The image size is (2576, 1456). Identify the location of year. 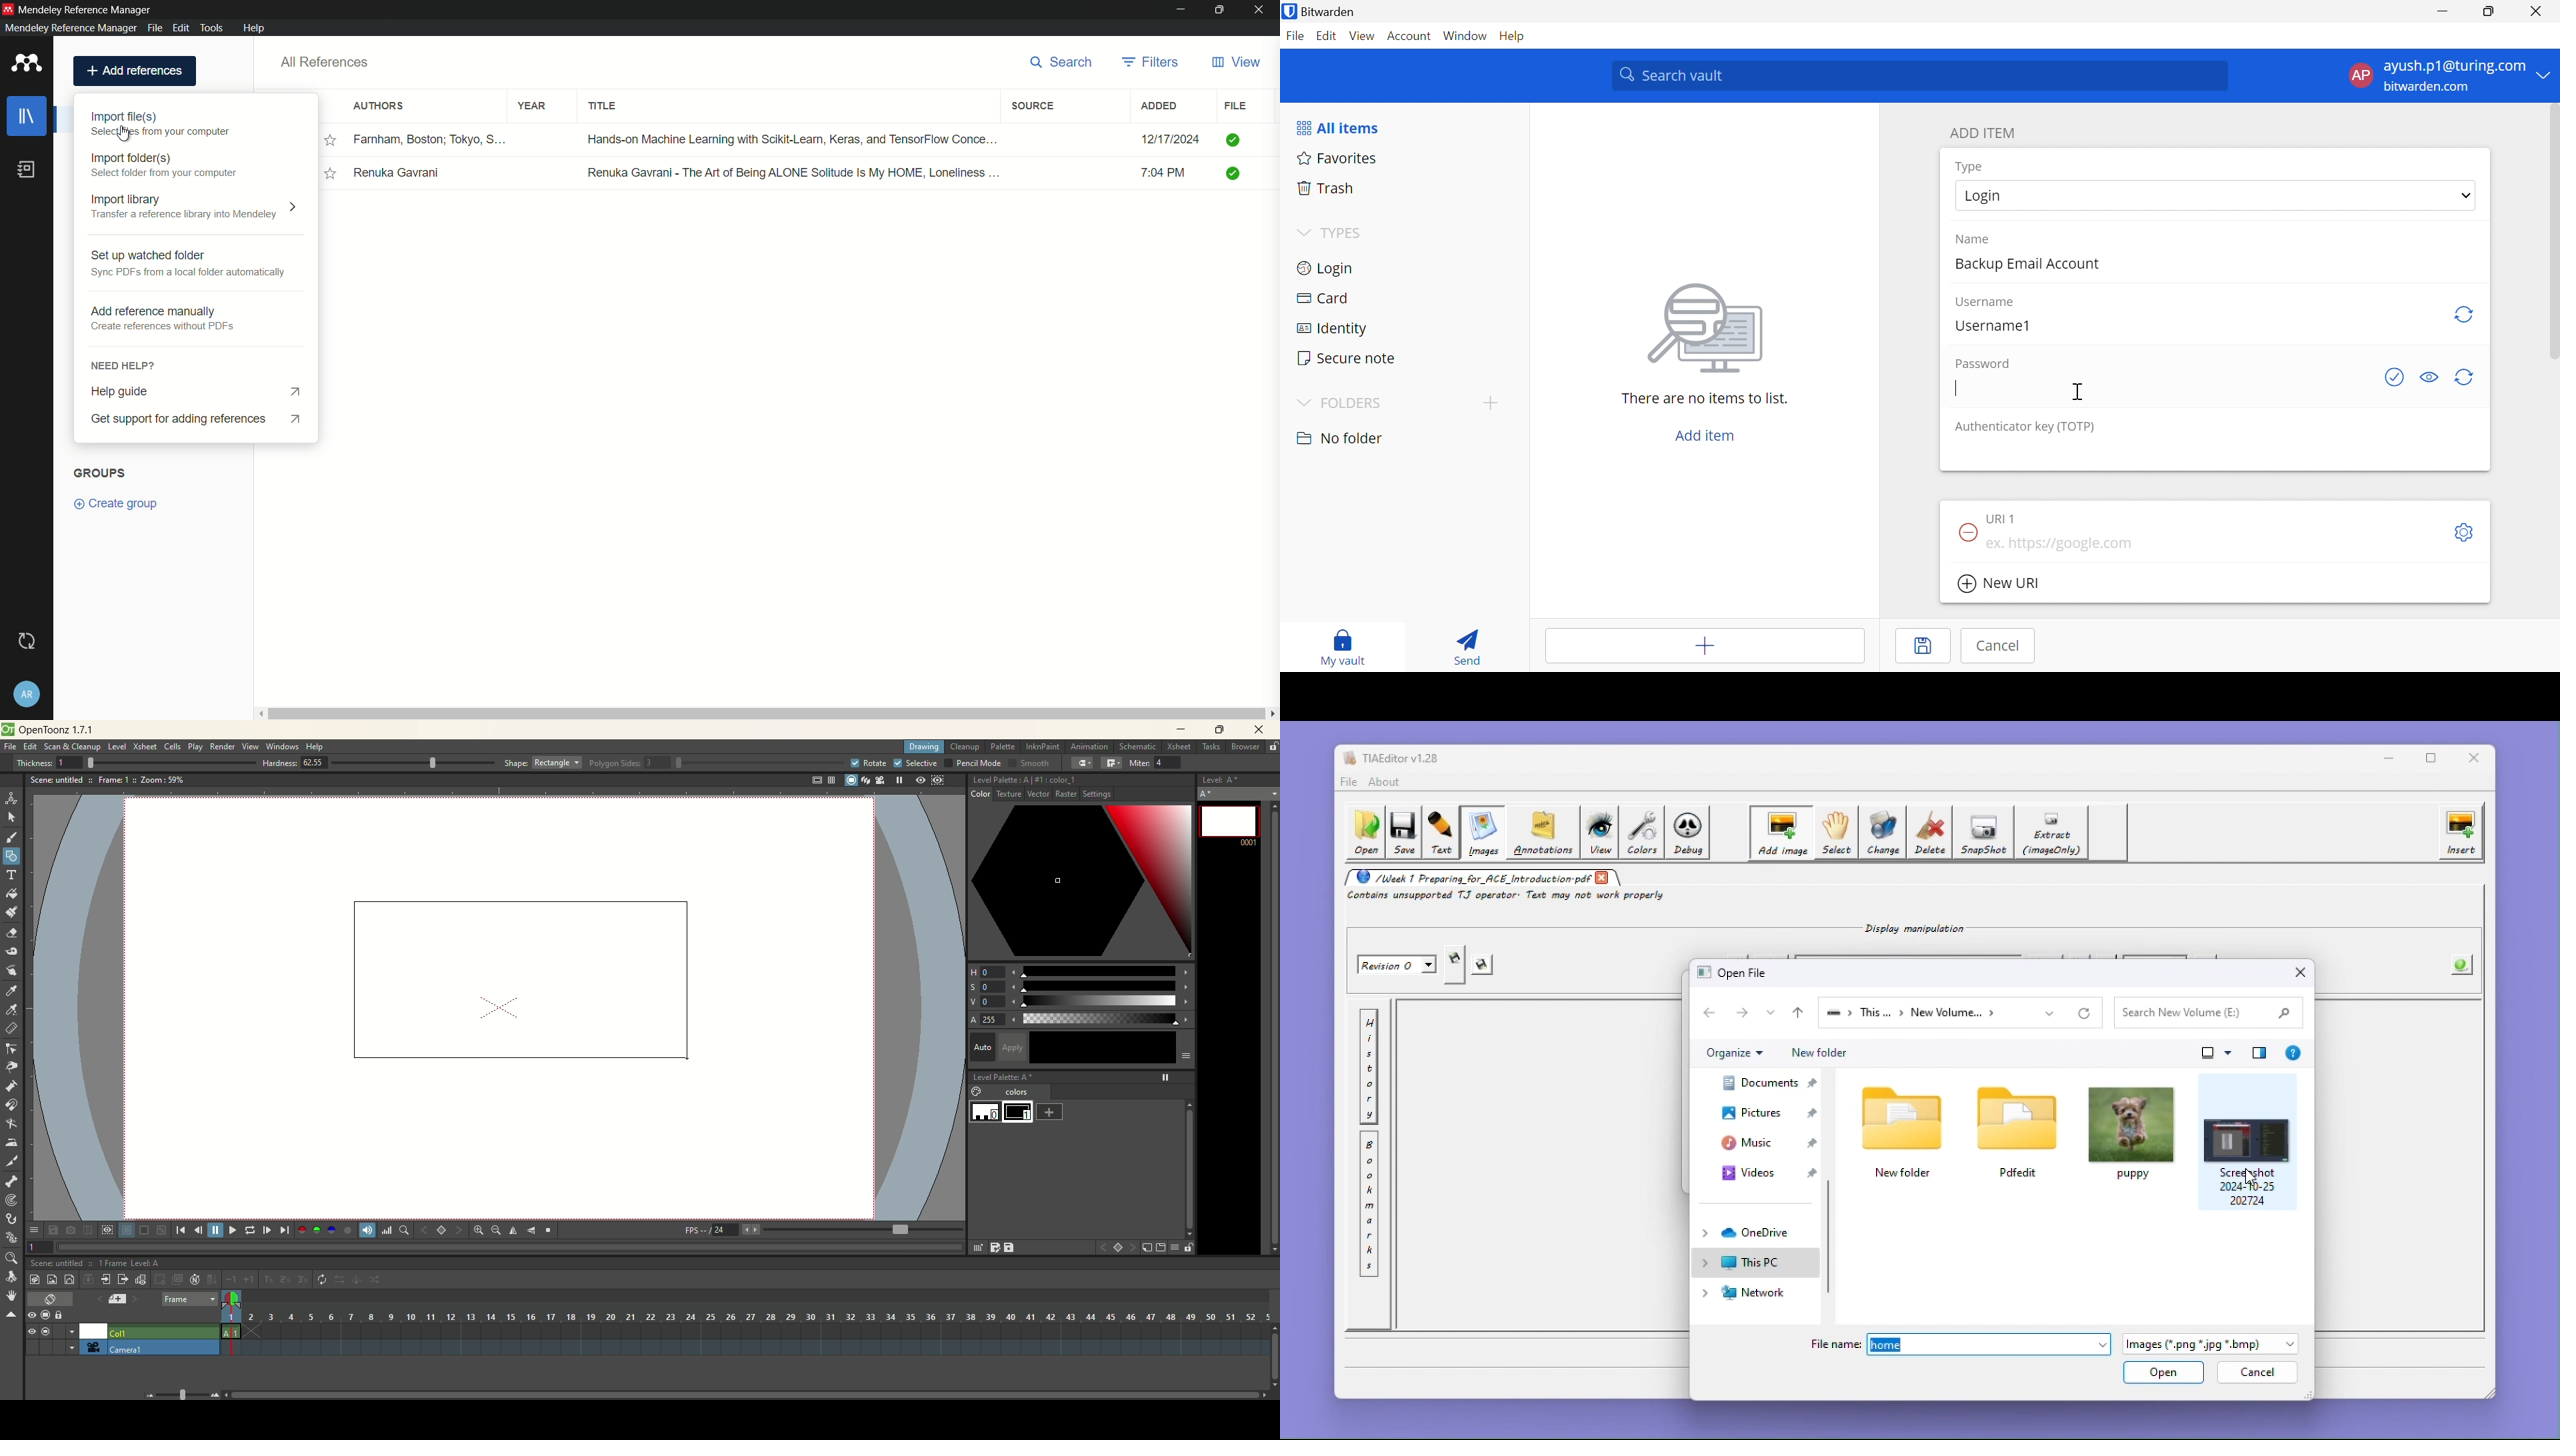
(532, 106).